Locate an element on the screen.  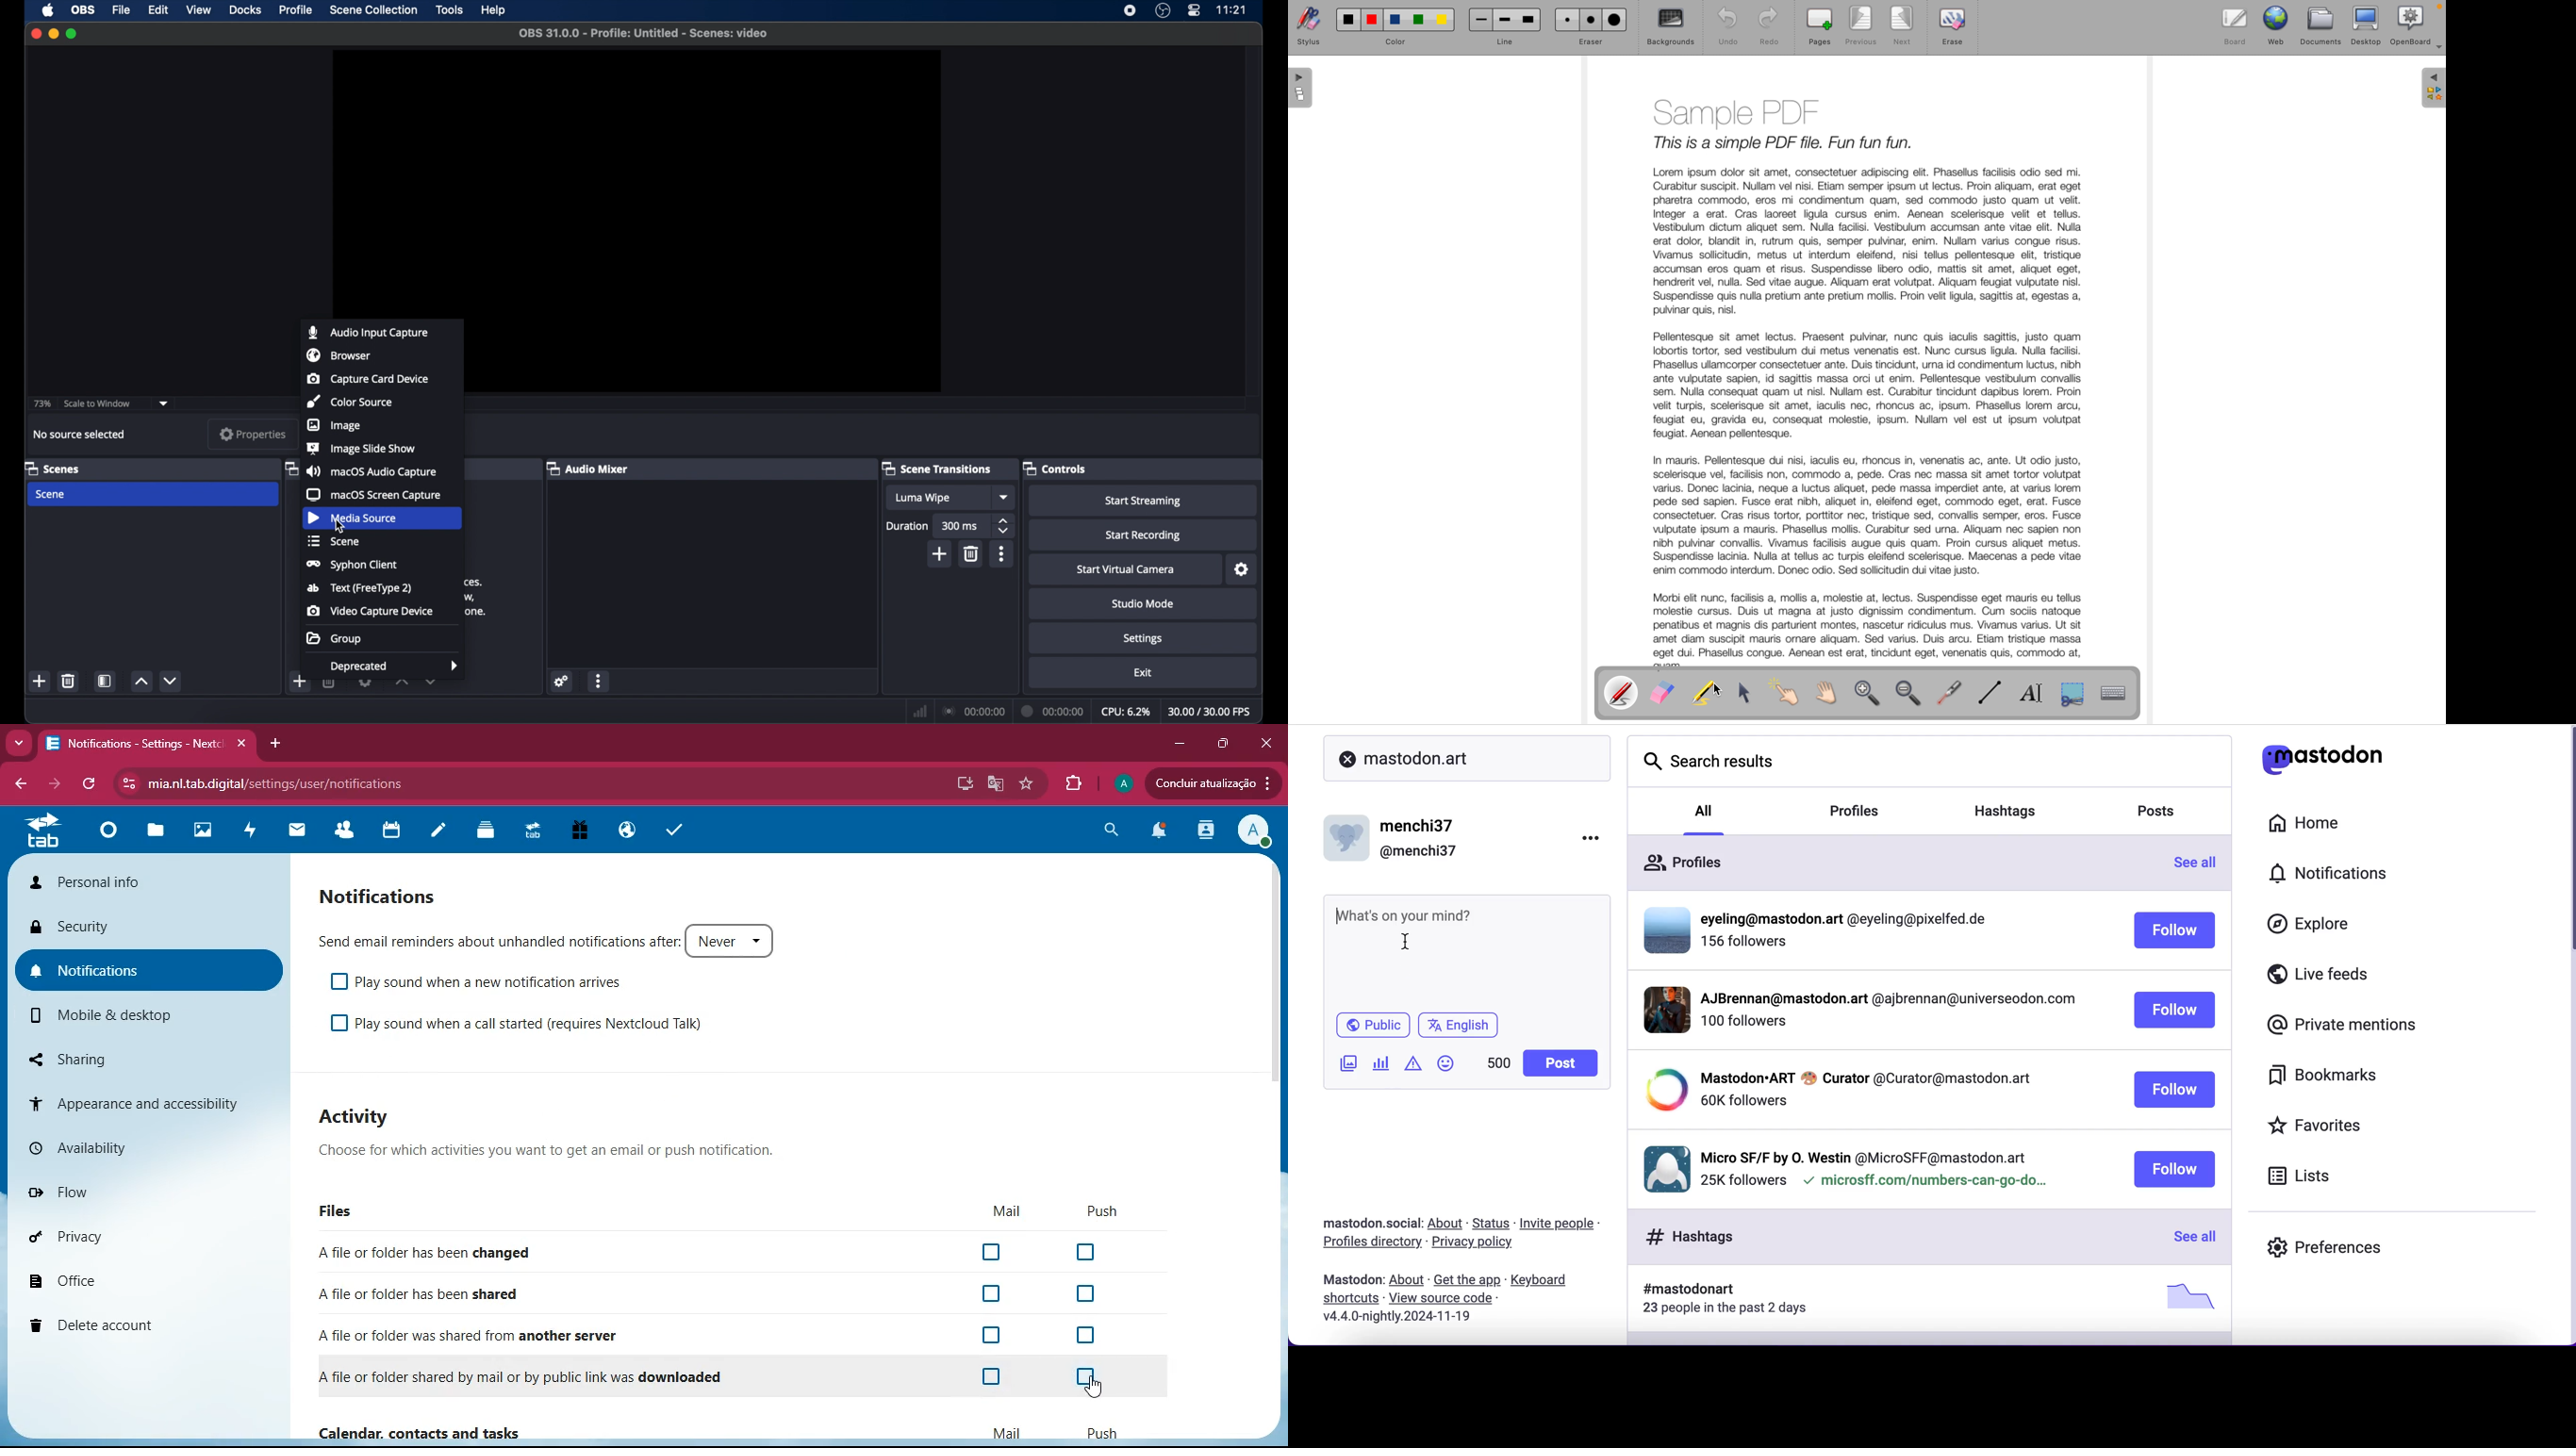
network is located at coordinates (921, 710).